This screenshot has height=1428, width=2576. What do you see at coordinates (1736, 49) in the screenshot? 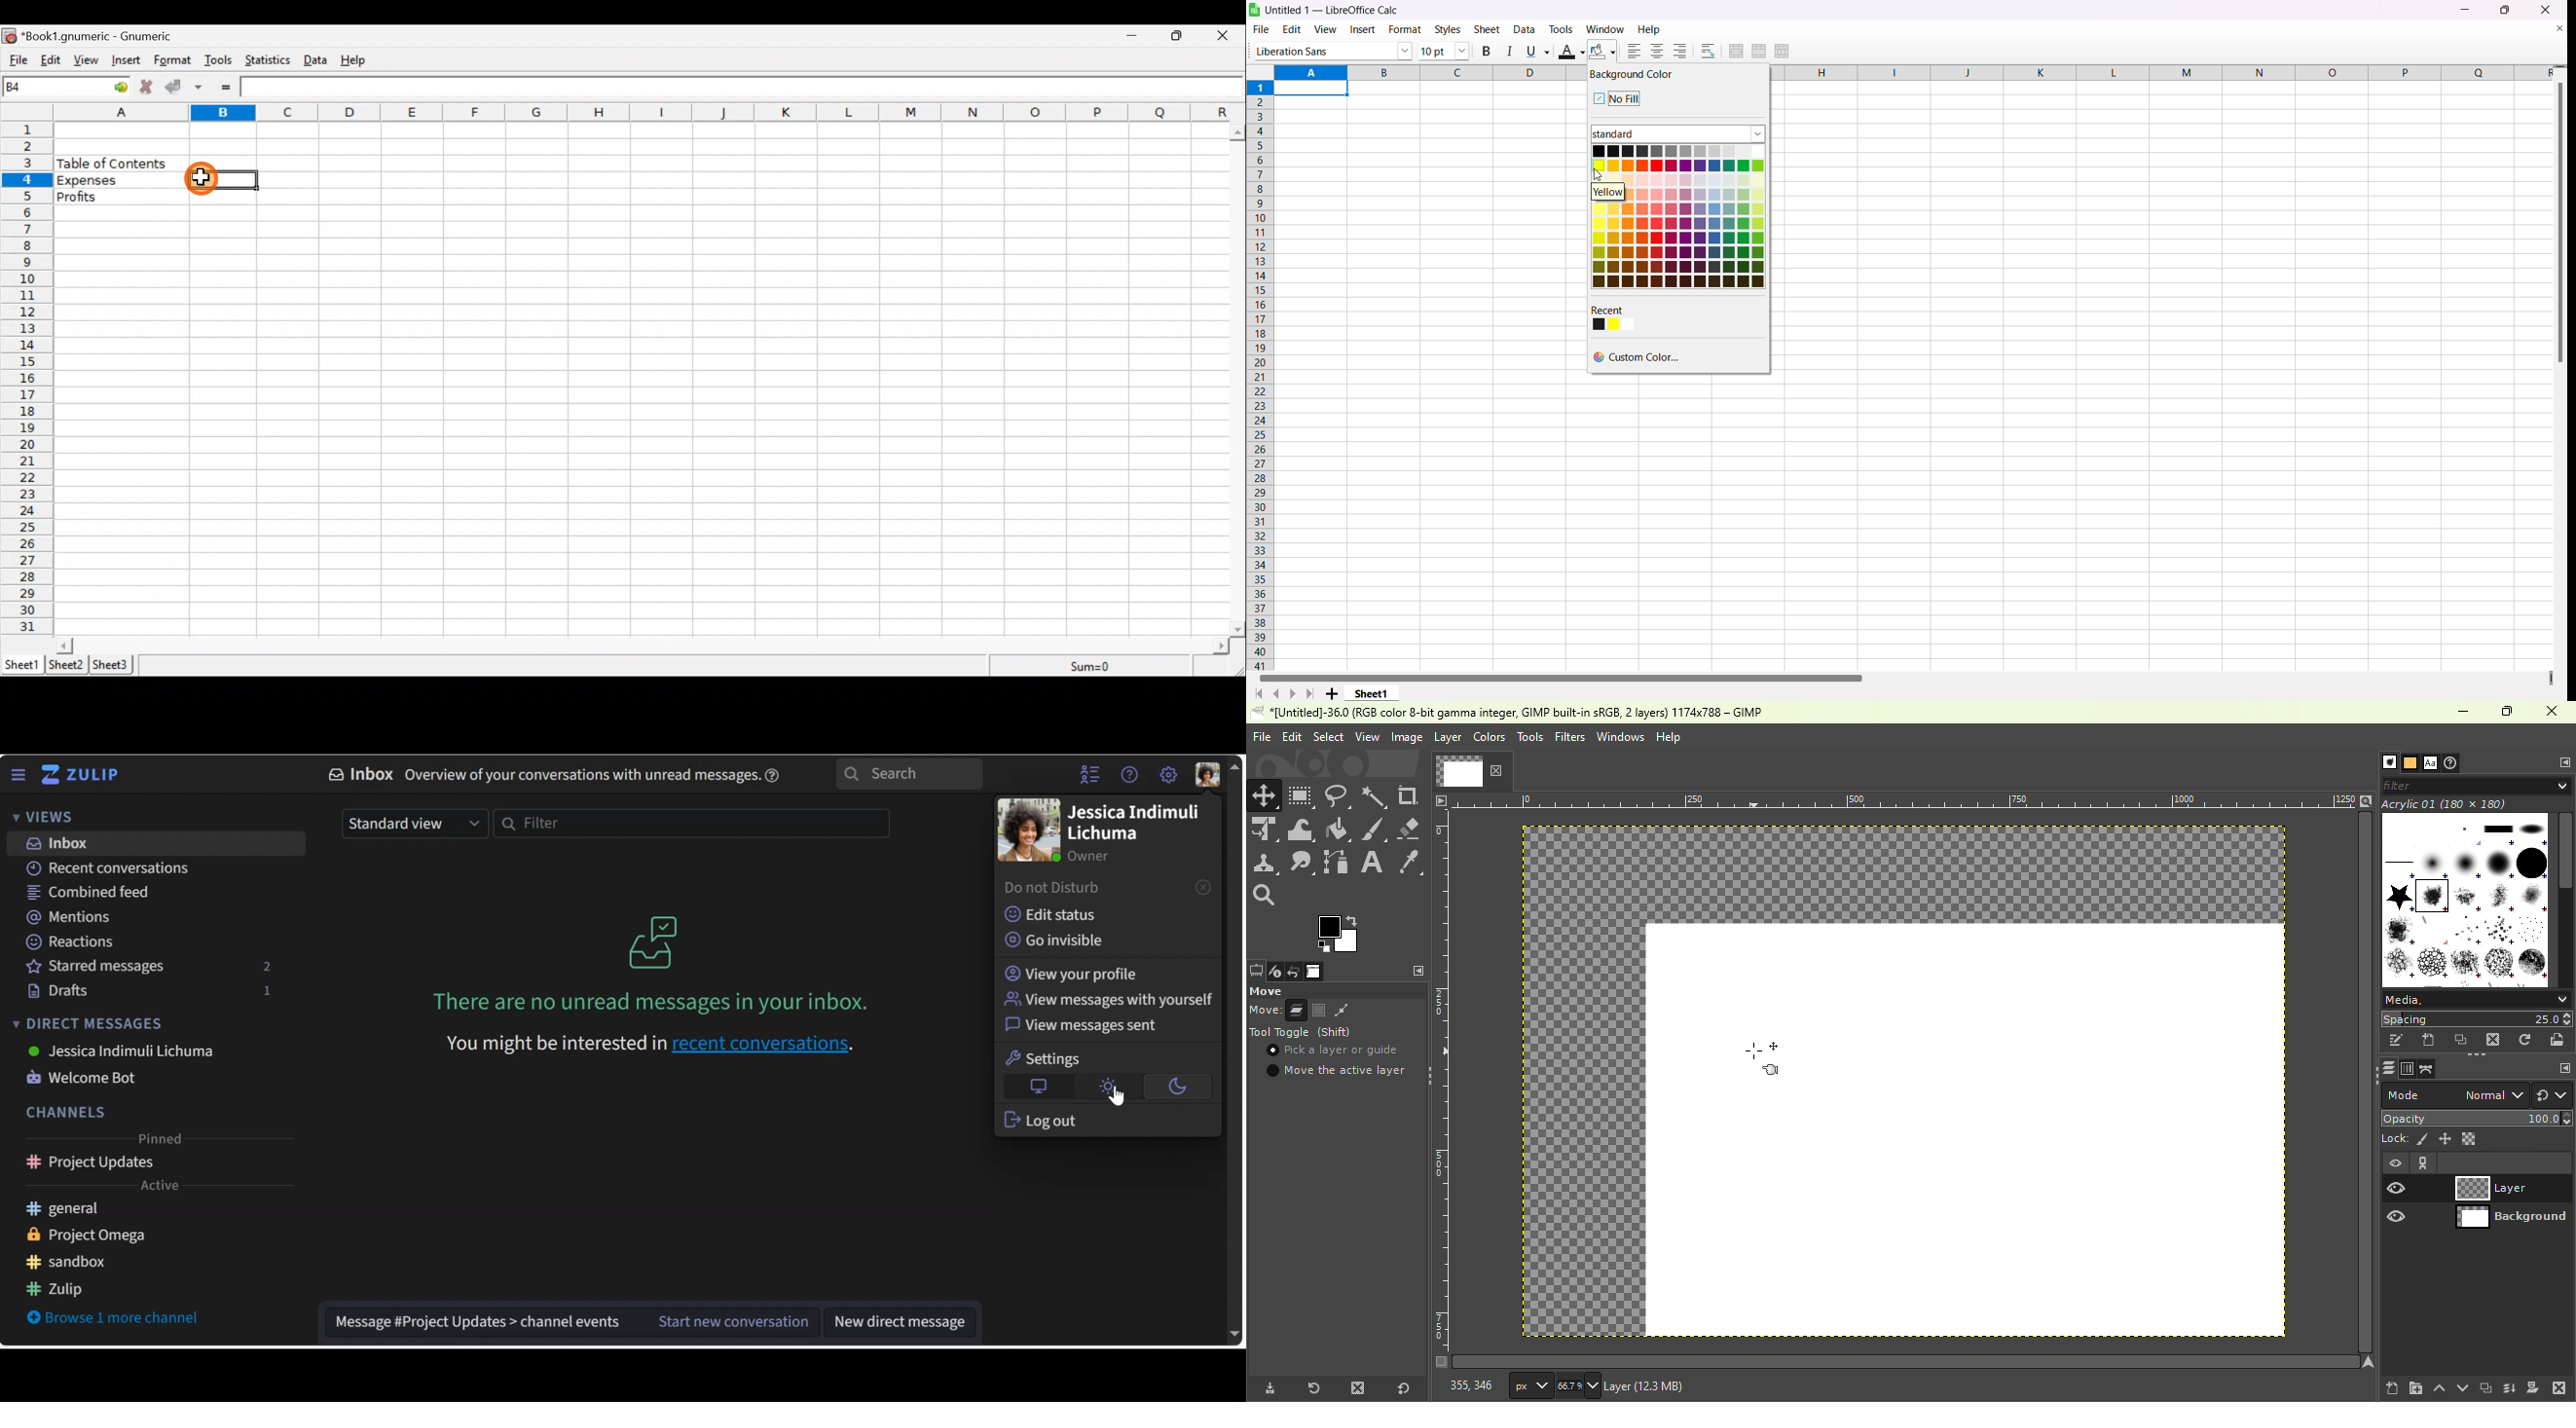
I see `merge and center` at bounding box center [1736, 49].